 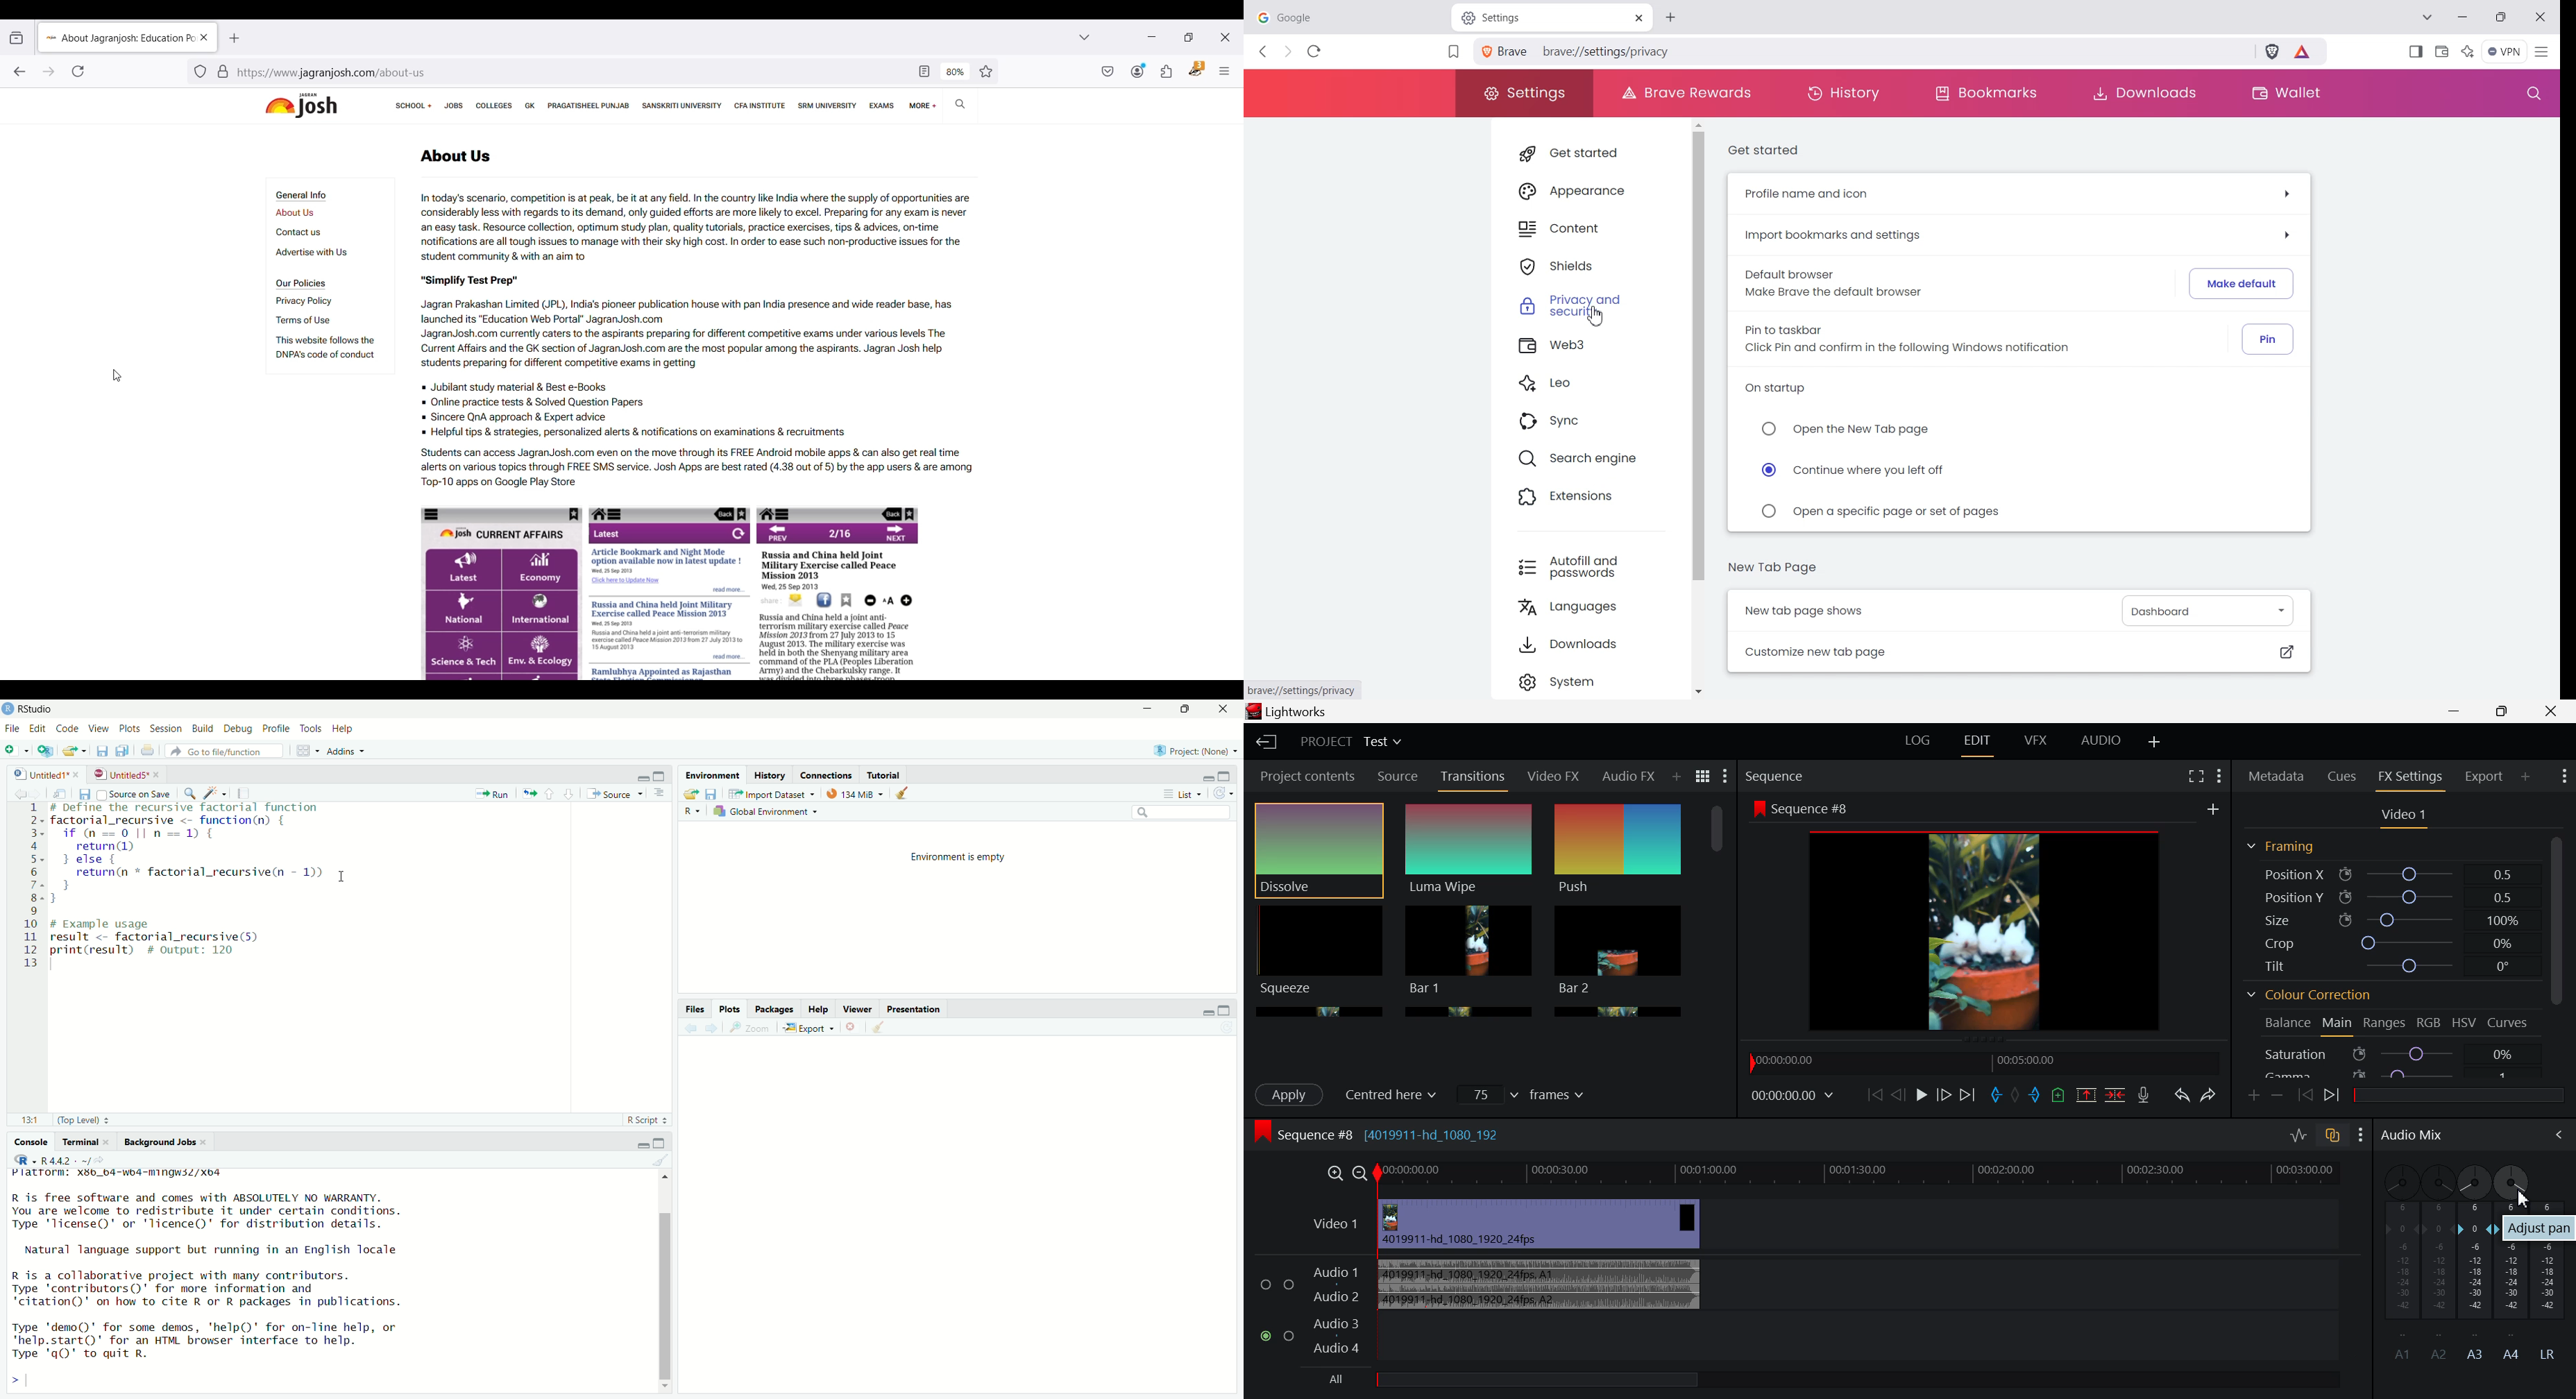 I want to click on Maximize, so click(x=1182, y=710).